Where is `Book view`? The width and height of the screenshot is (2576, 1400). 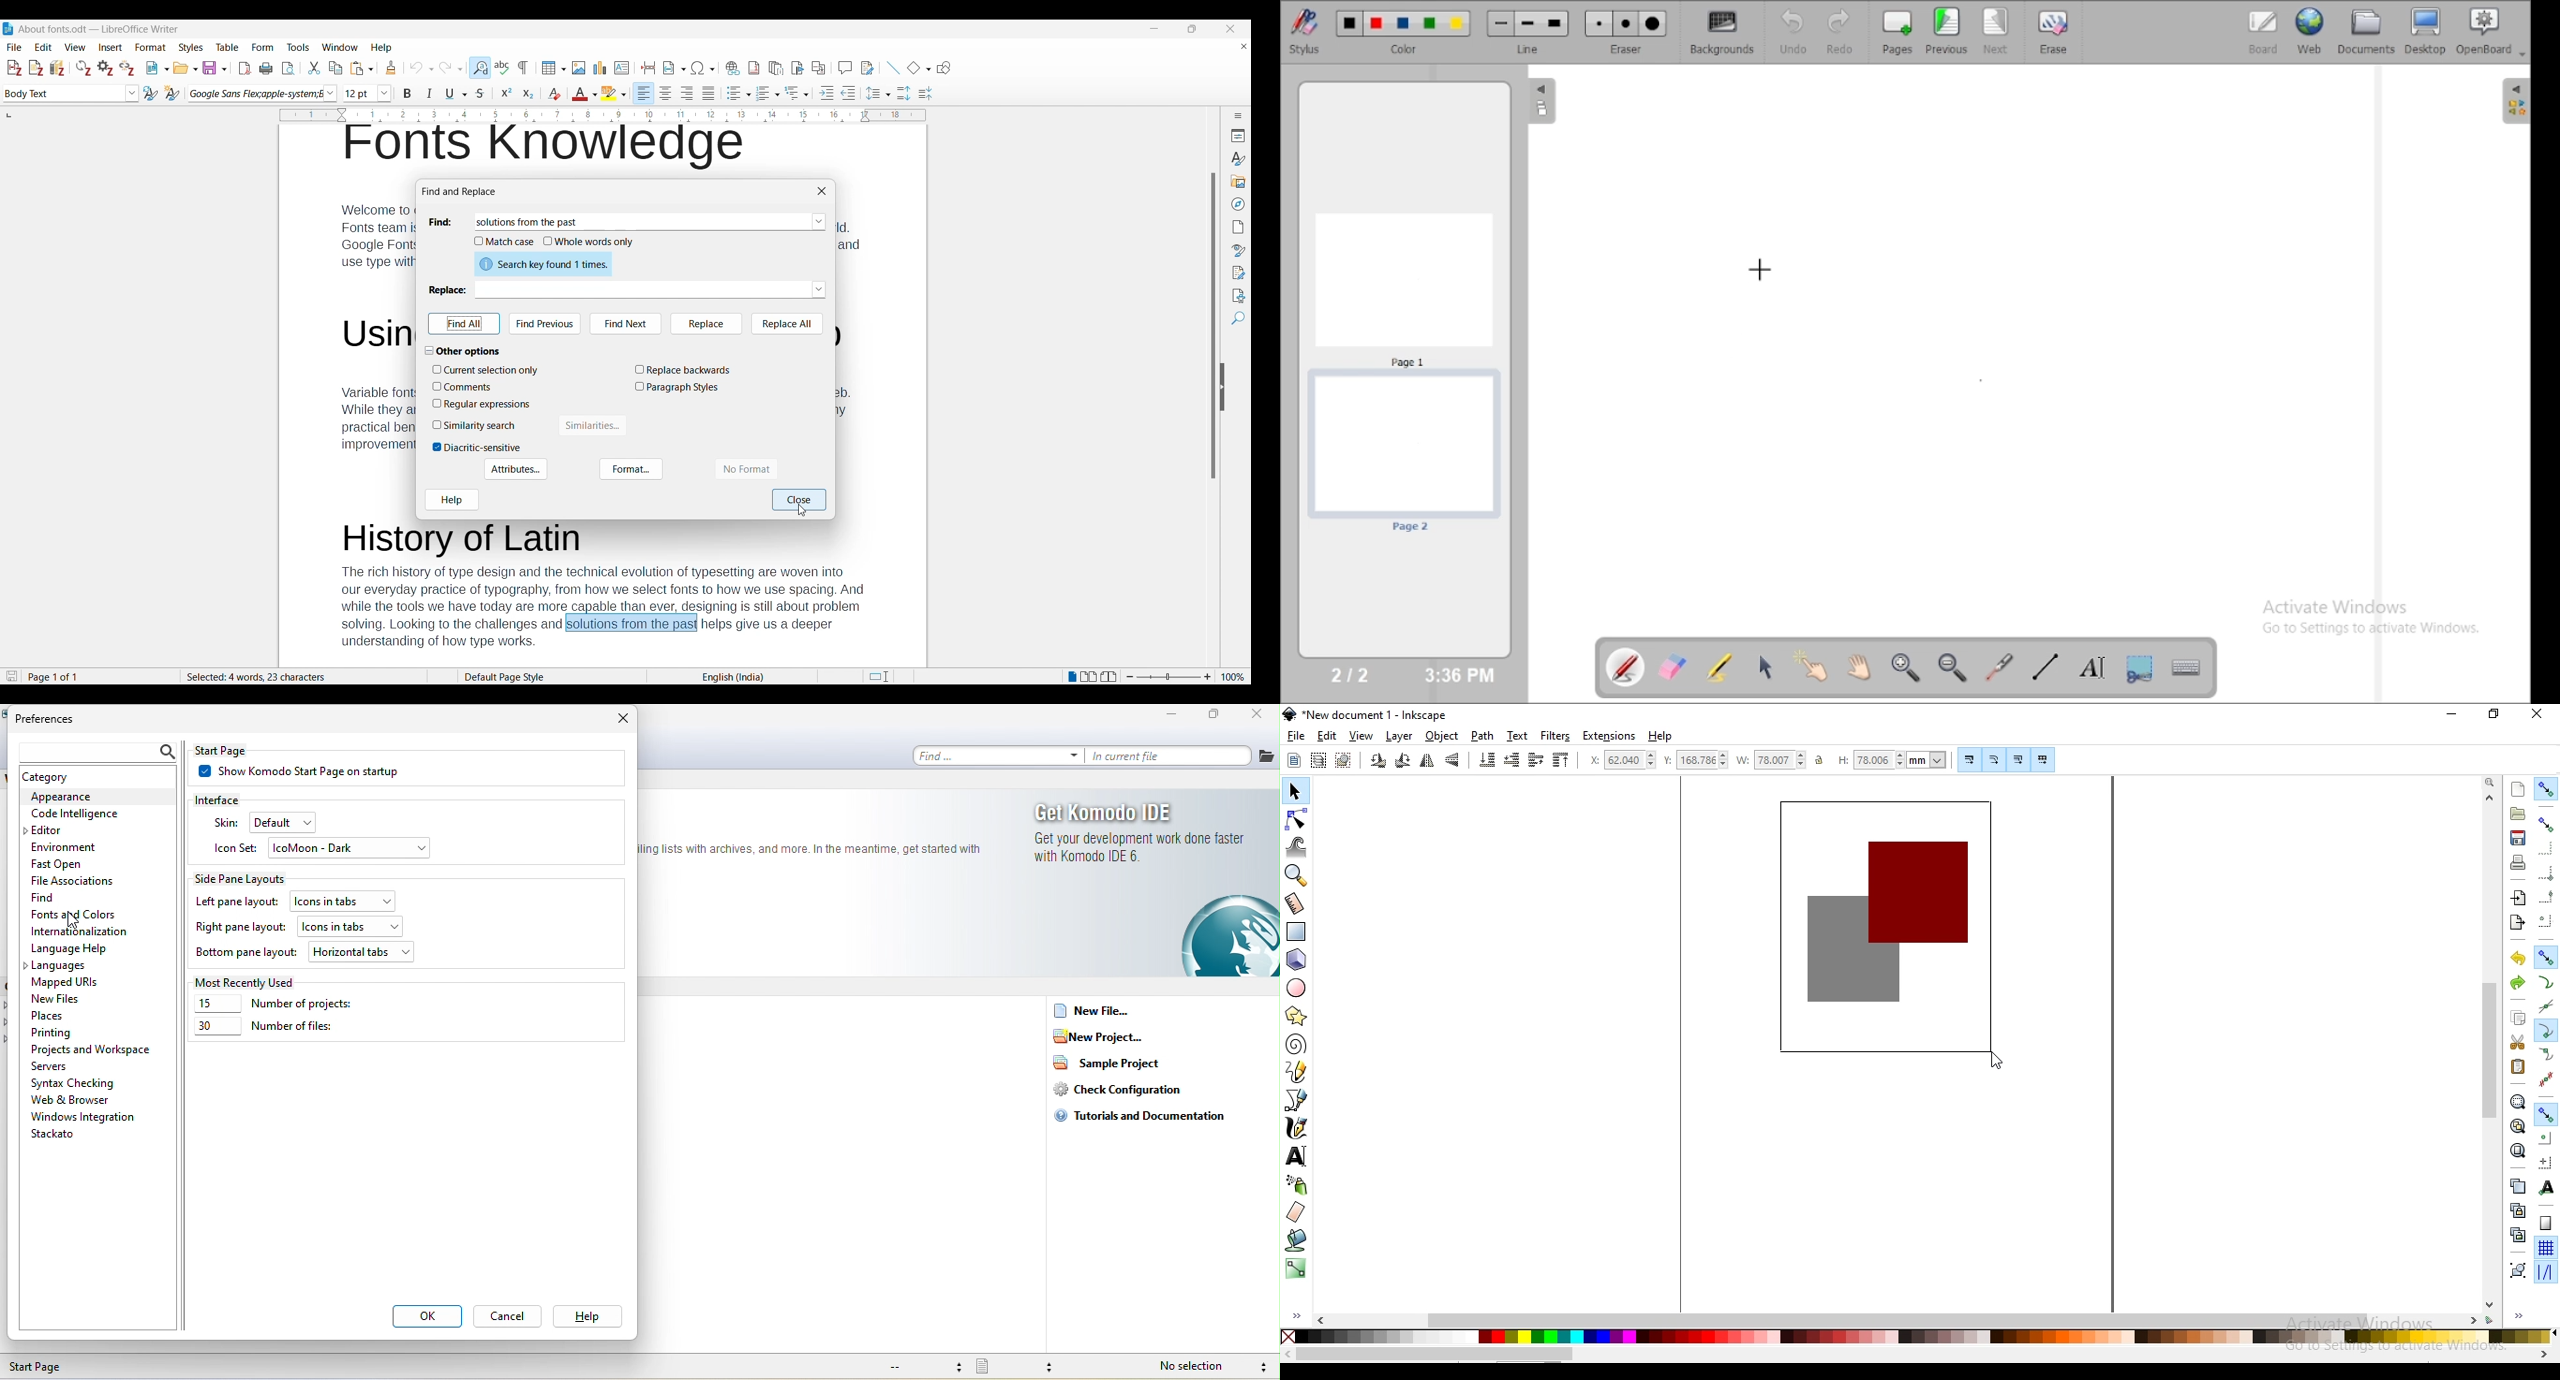 Book view is located at coordinates (1109, 677).